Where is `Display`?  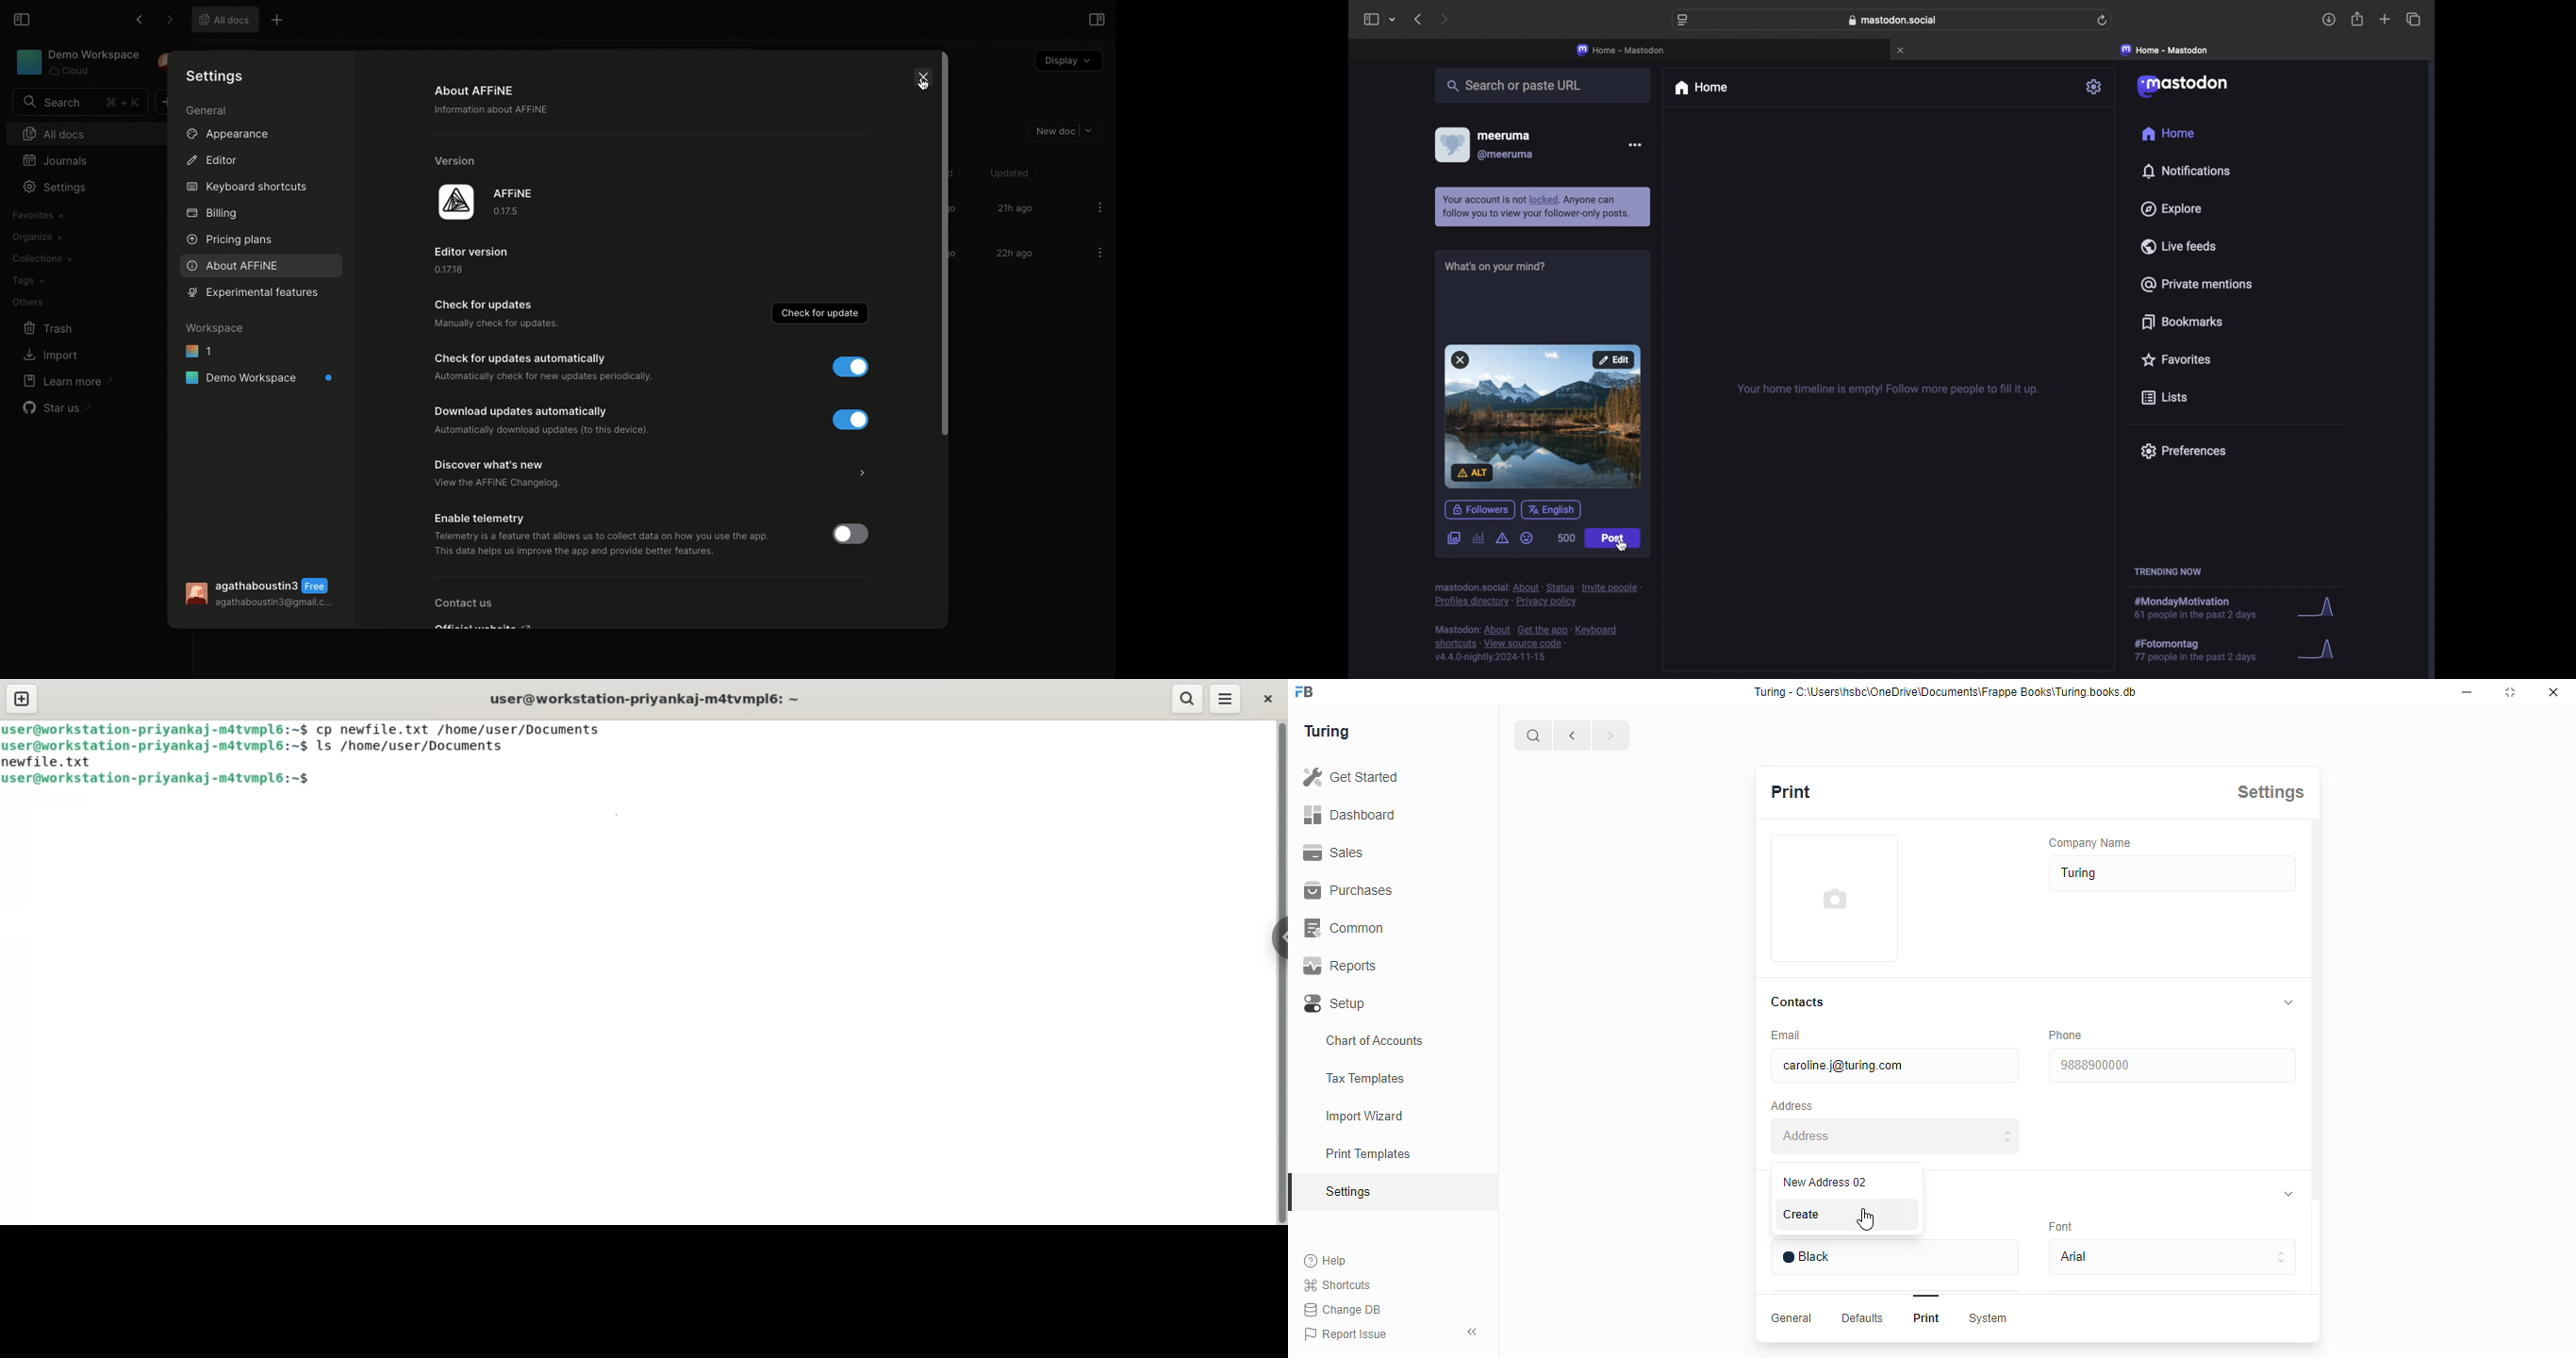
Display is located at coordinates (1068, 61).